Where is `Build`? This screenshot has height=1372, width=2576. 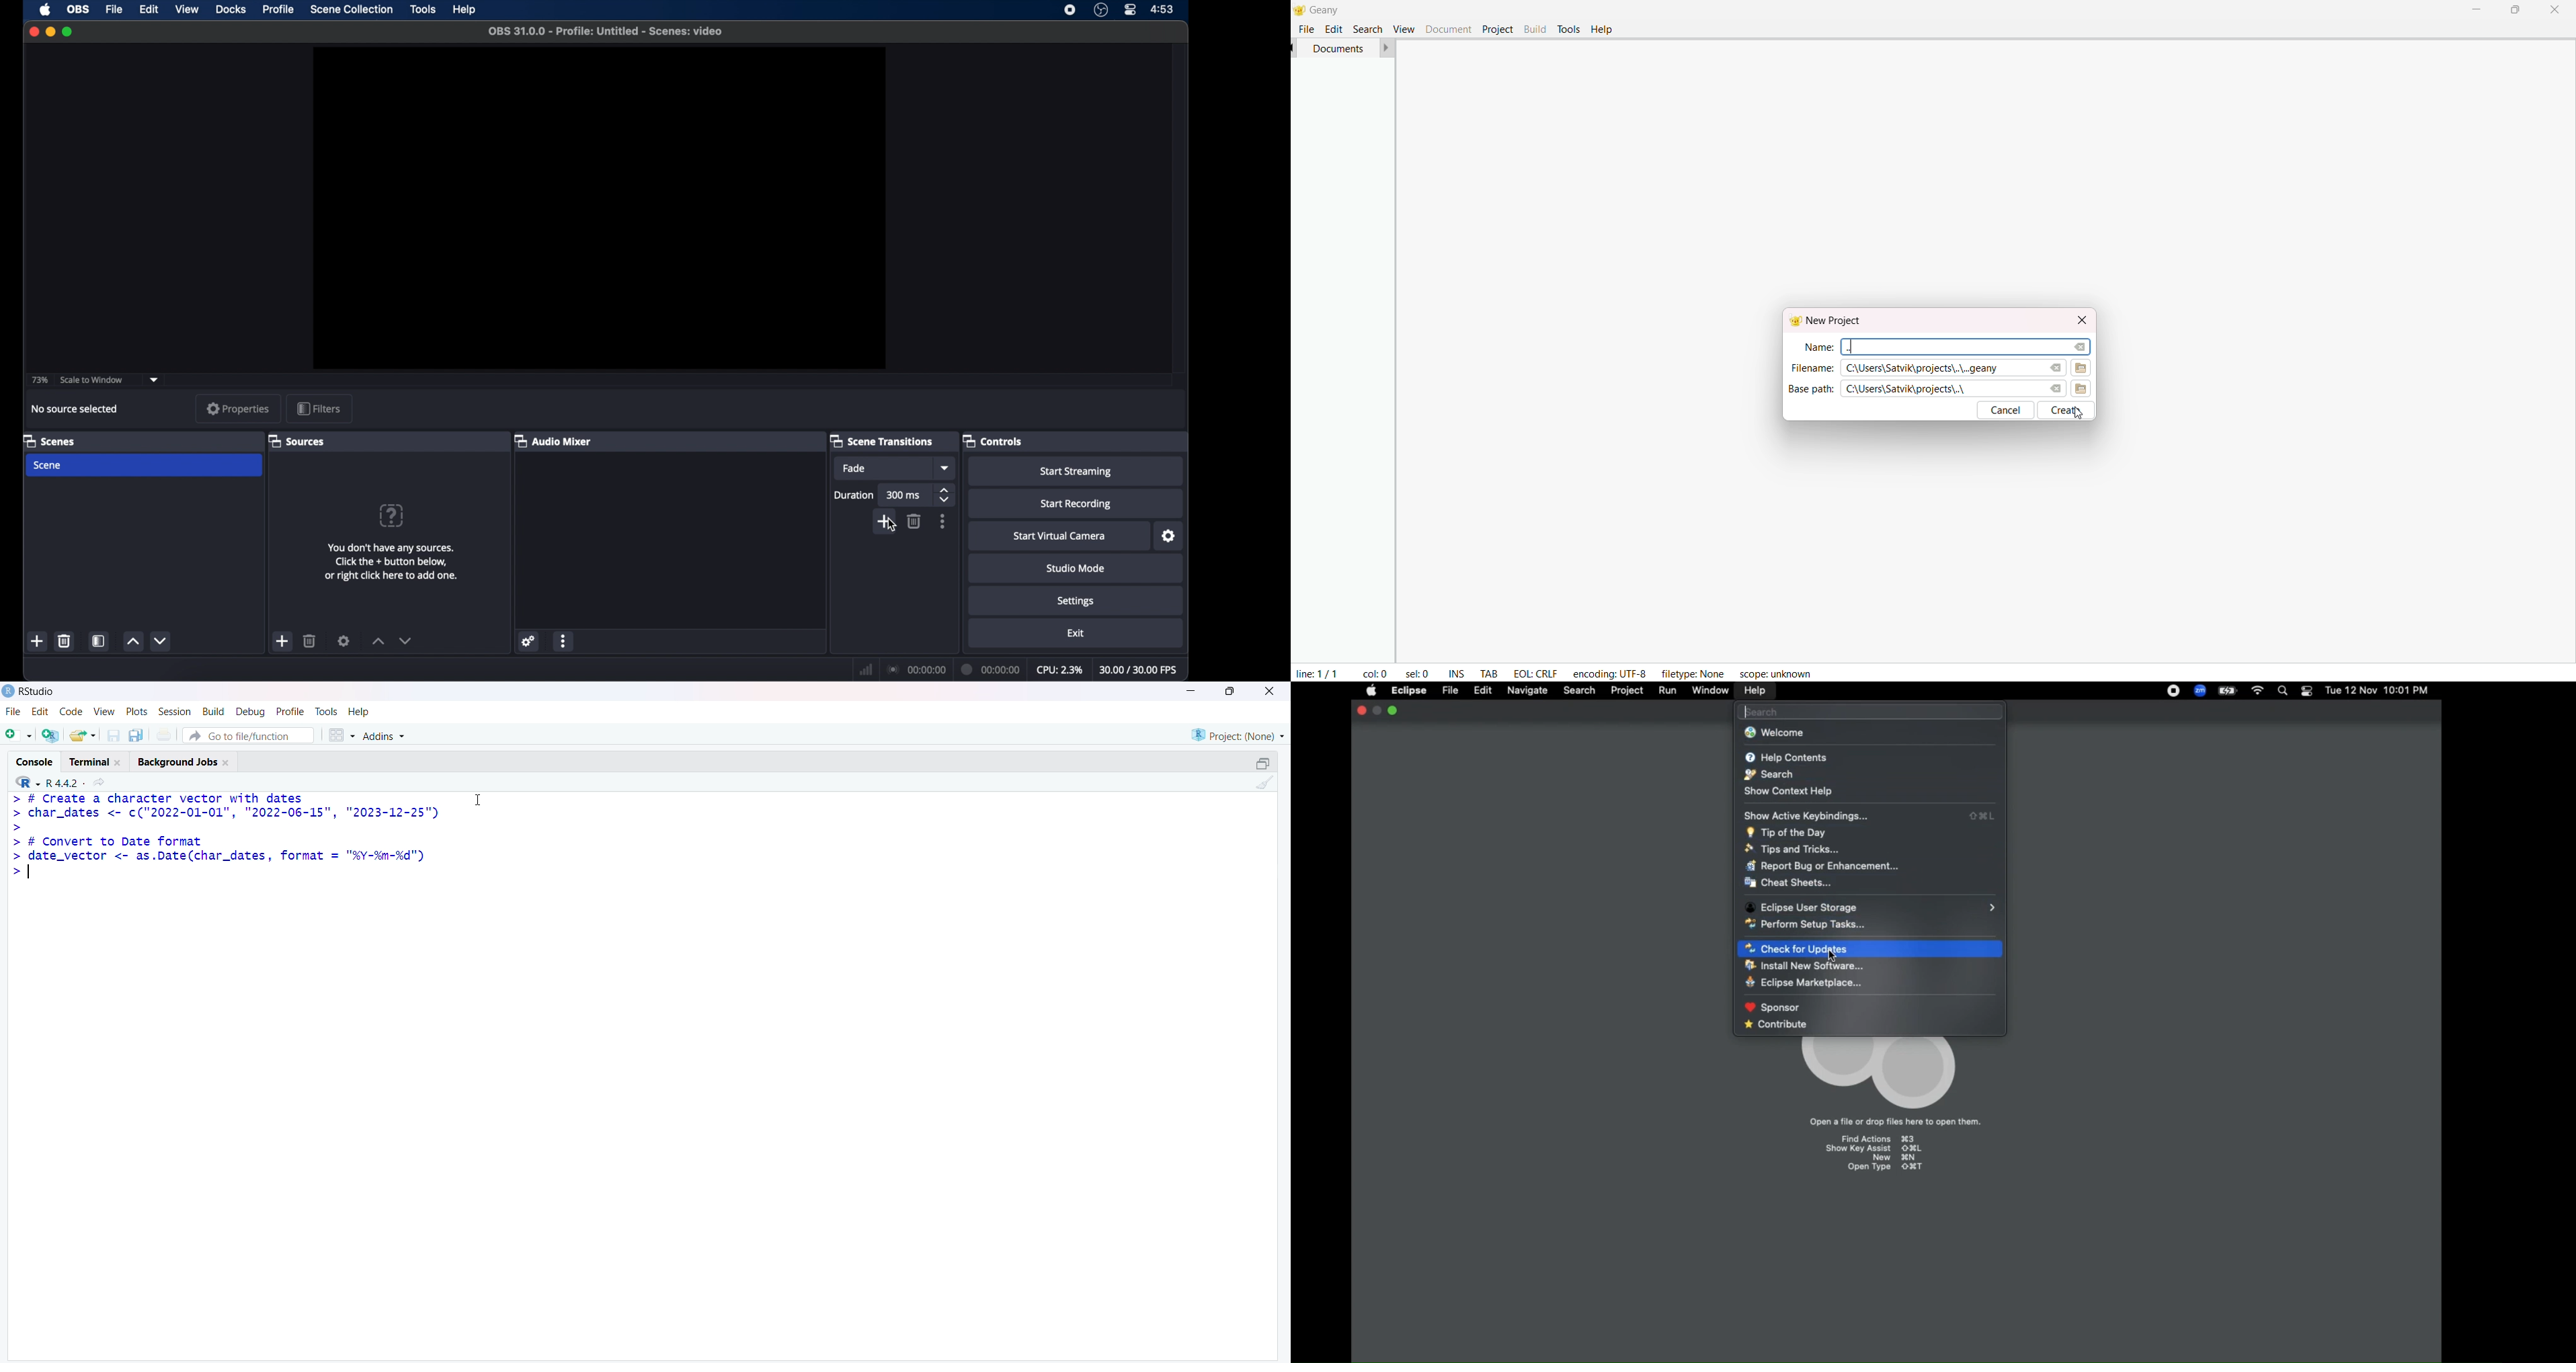 Build is located at coordinates (210, 712).